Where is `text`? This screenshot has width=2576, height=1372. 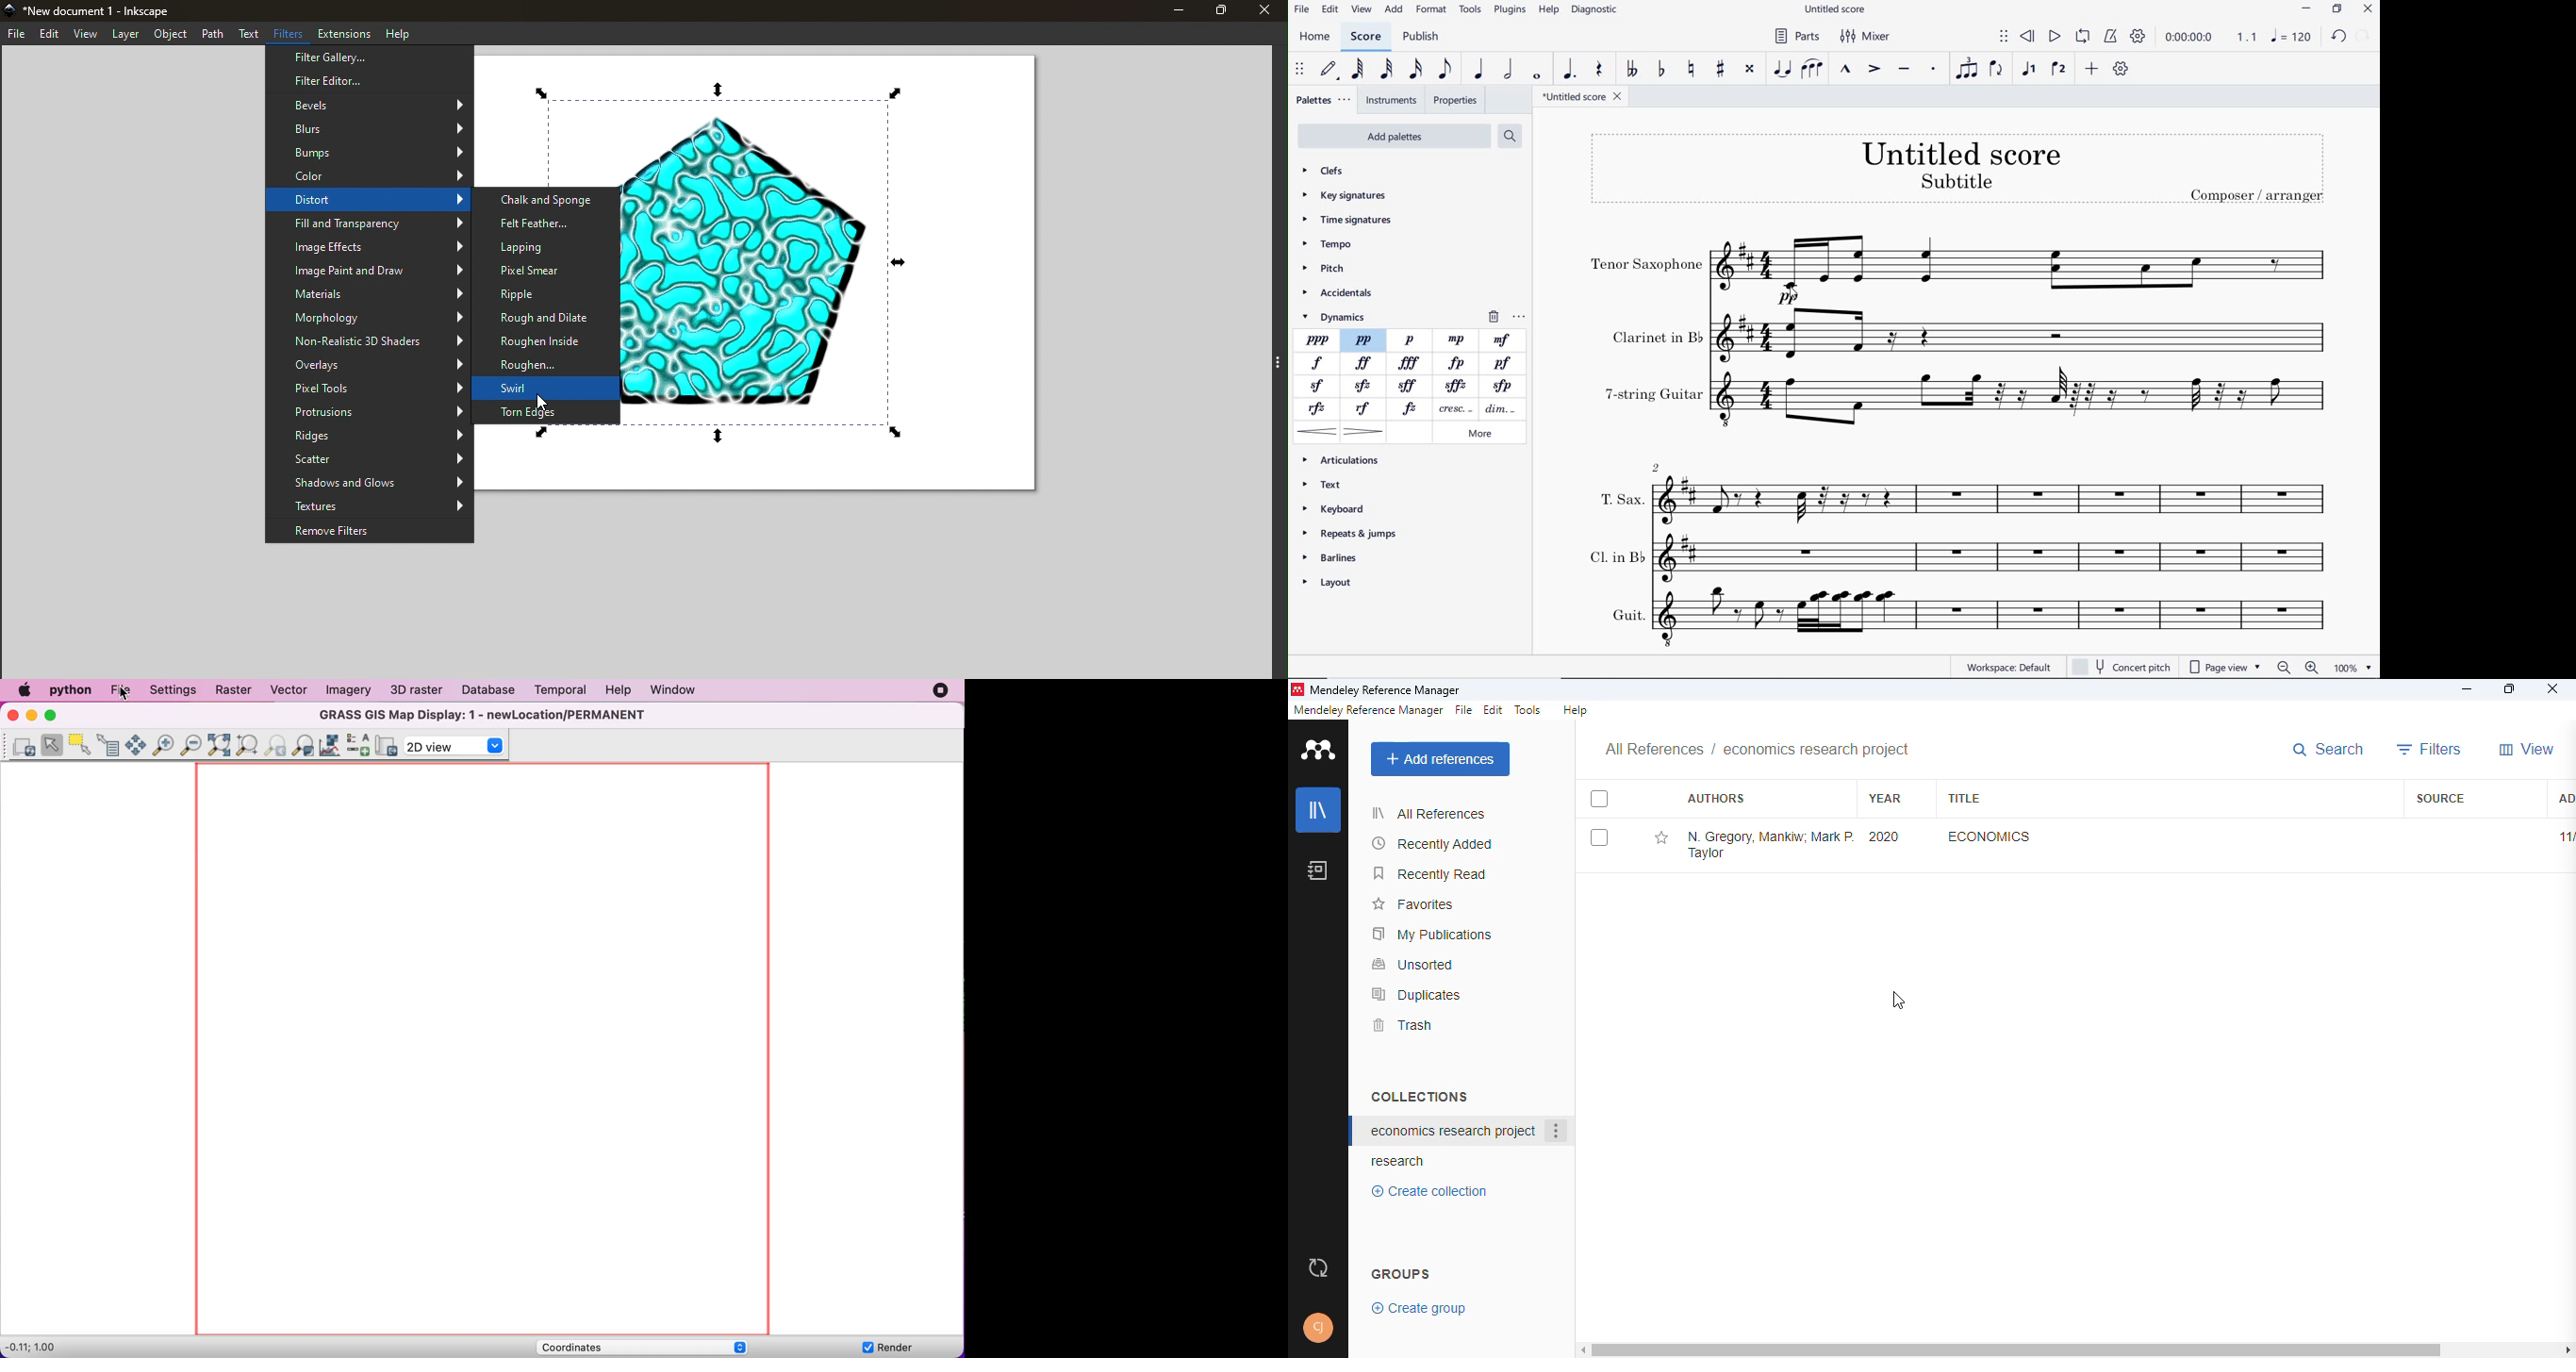 text is located at coordinates (1627, 615).